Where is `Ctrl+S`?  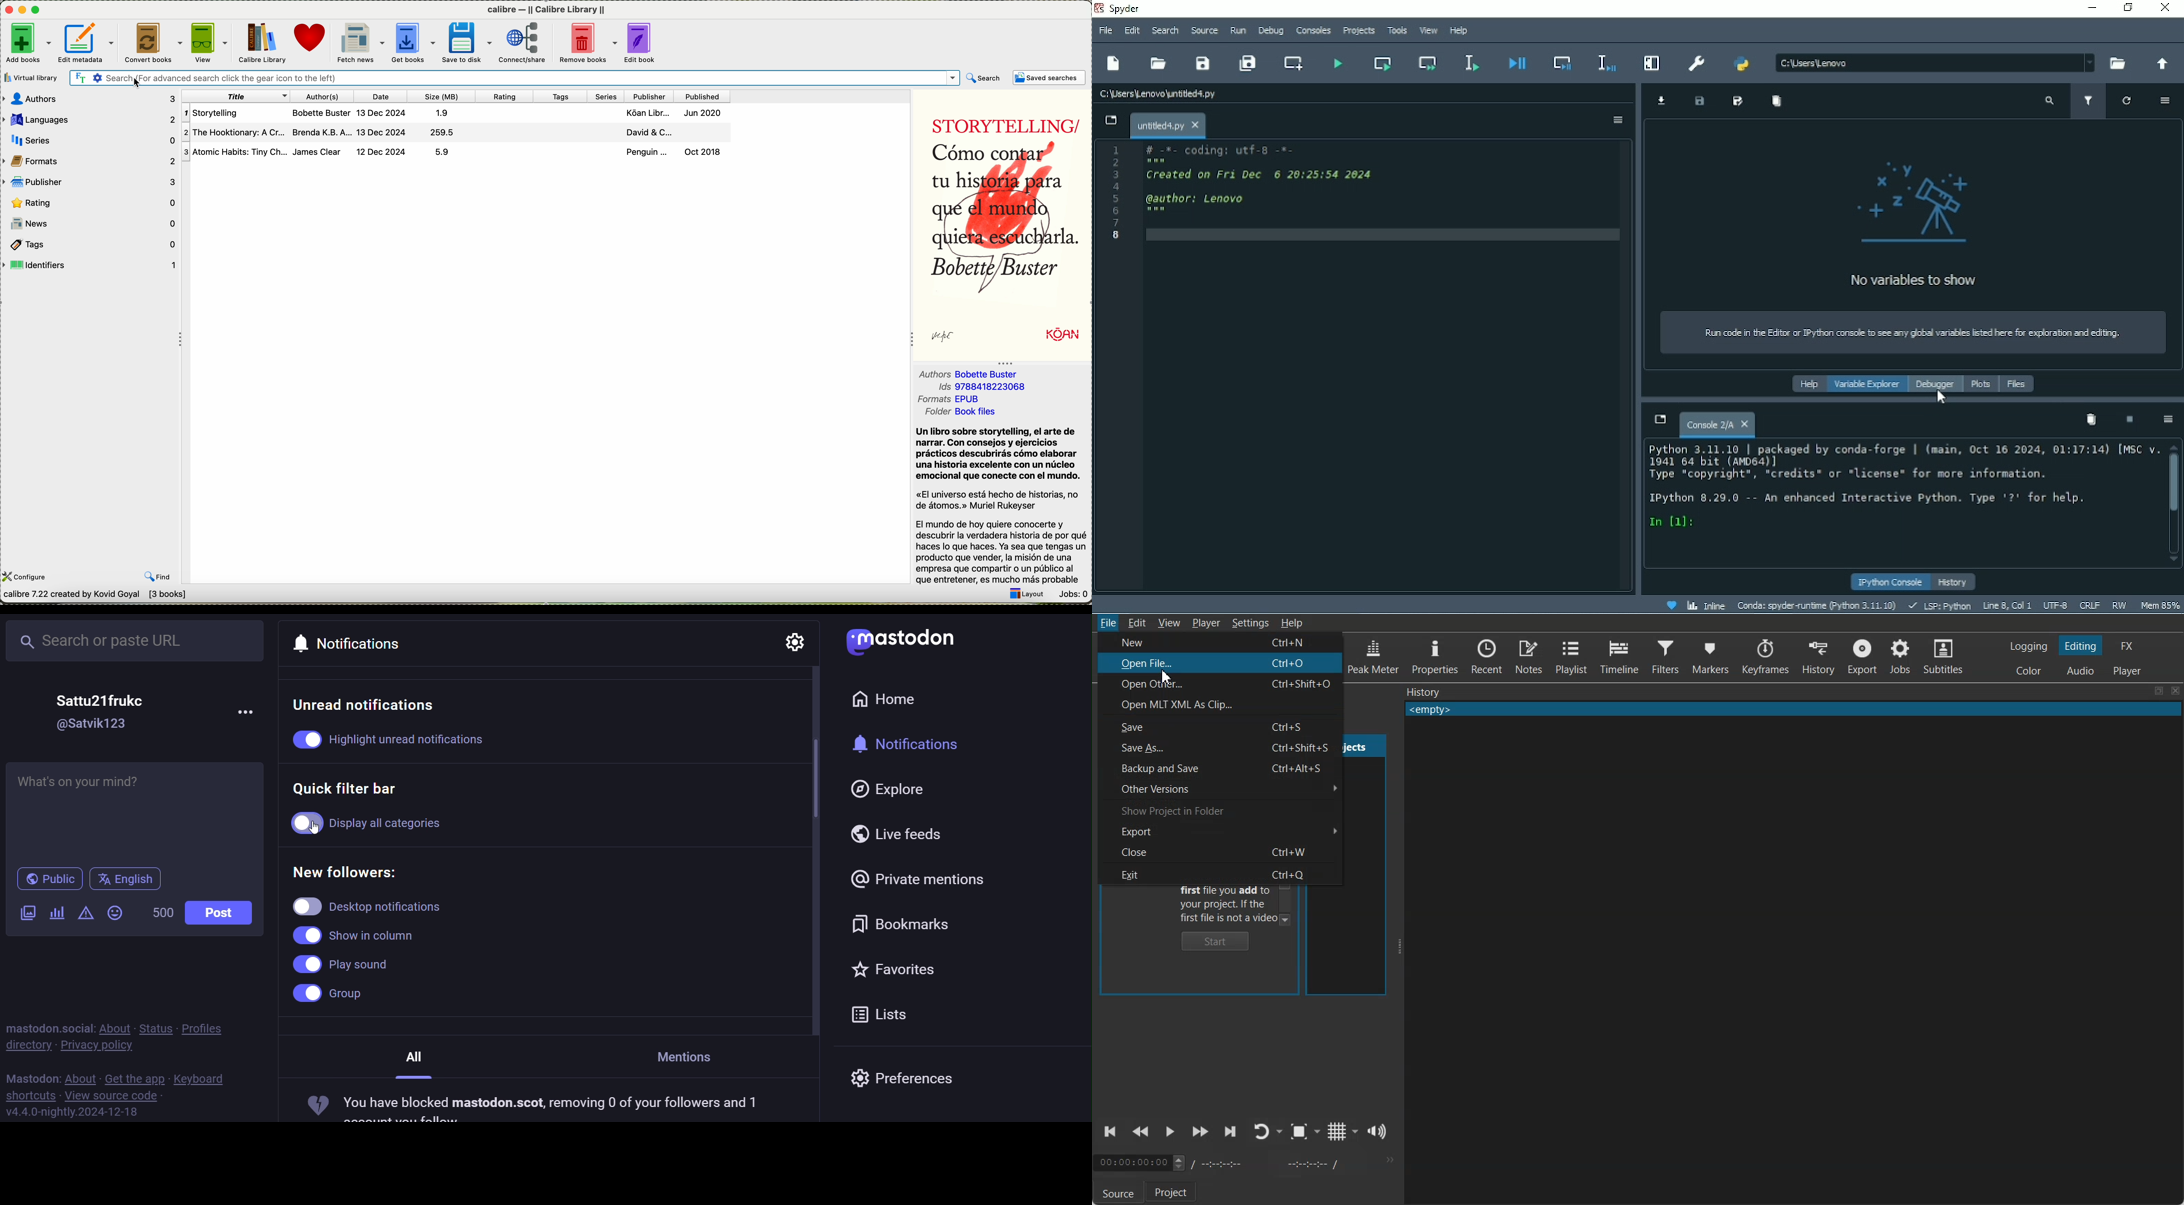 Ctrl+S is located at coordinates (1292, 727).